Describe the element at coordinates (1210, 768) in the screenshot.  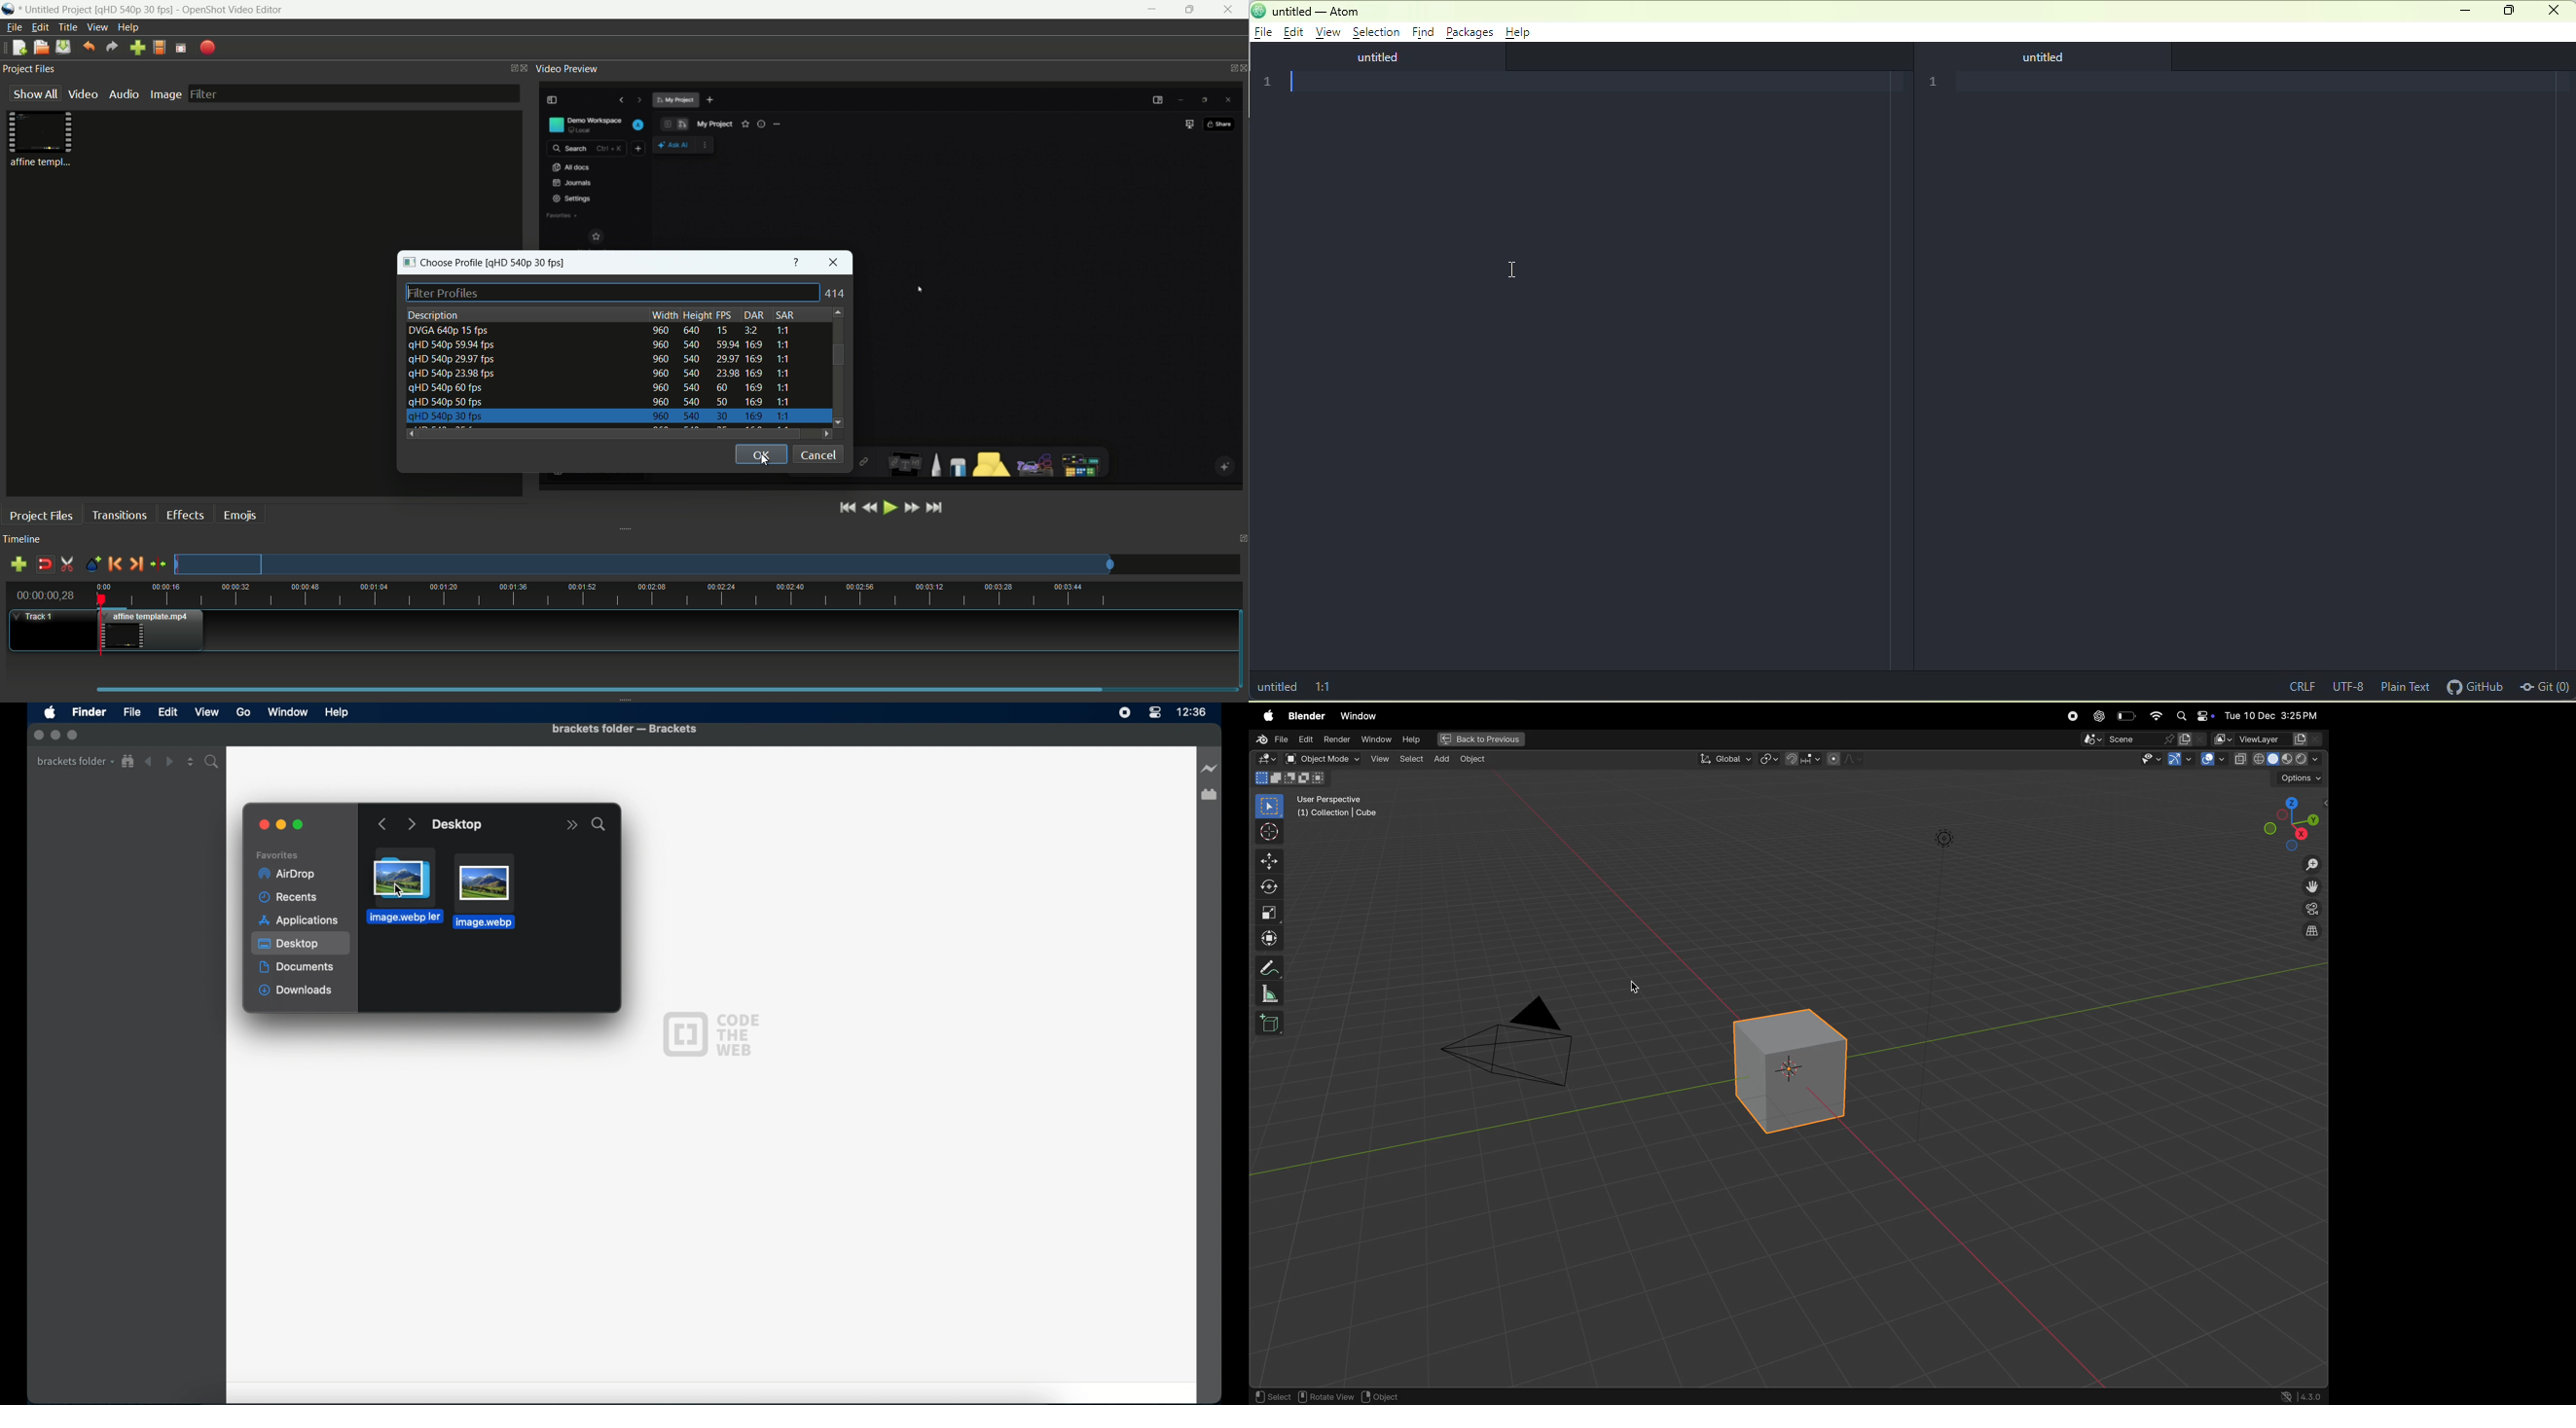
I see `live preview` at that location.